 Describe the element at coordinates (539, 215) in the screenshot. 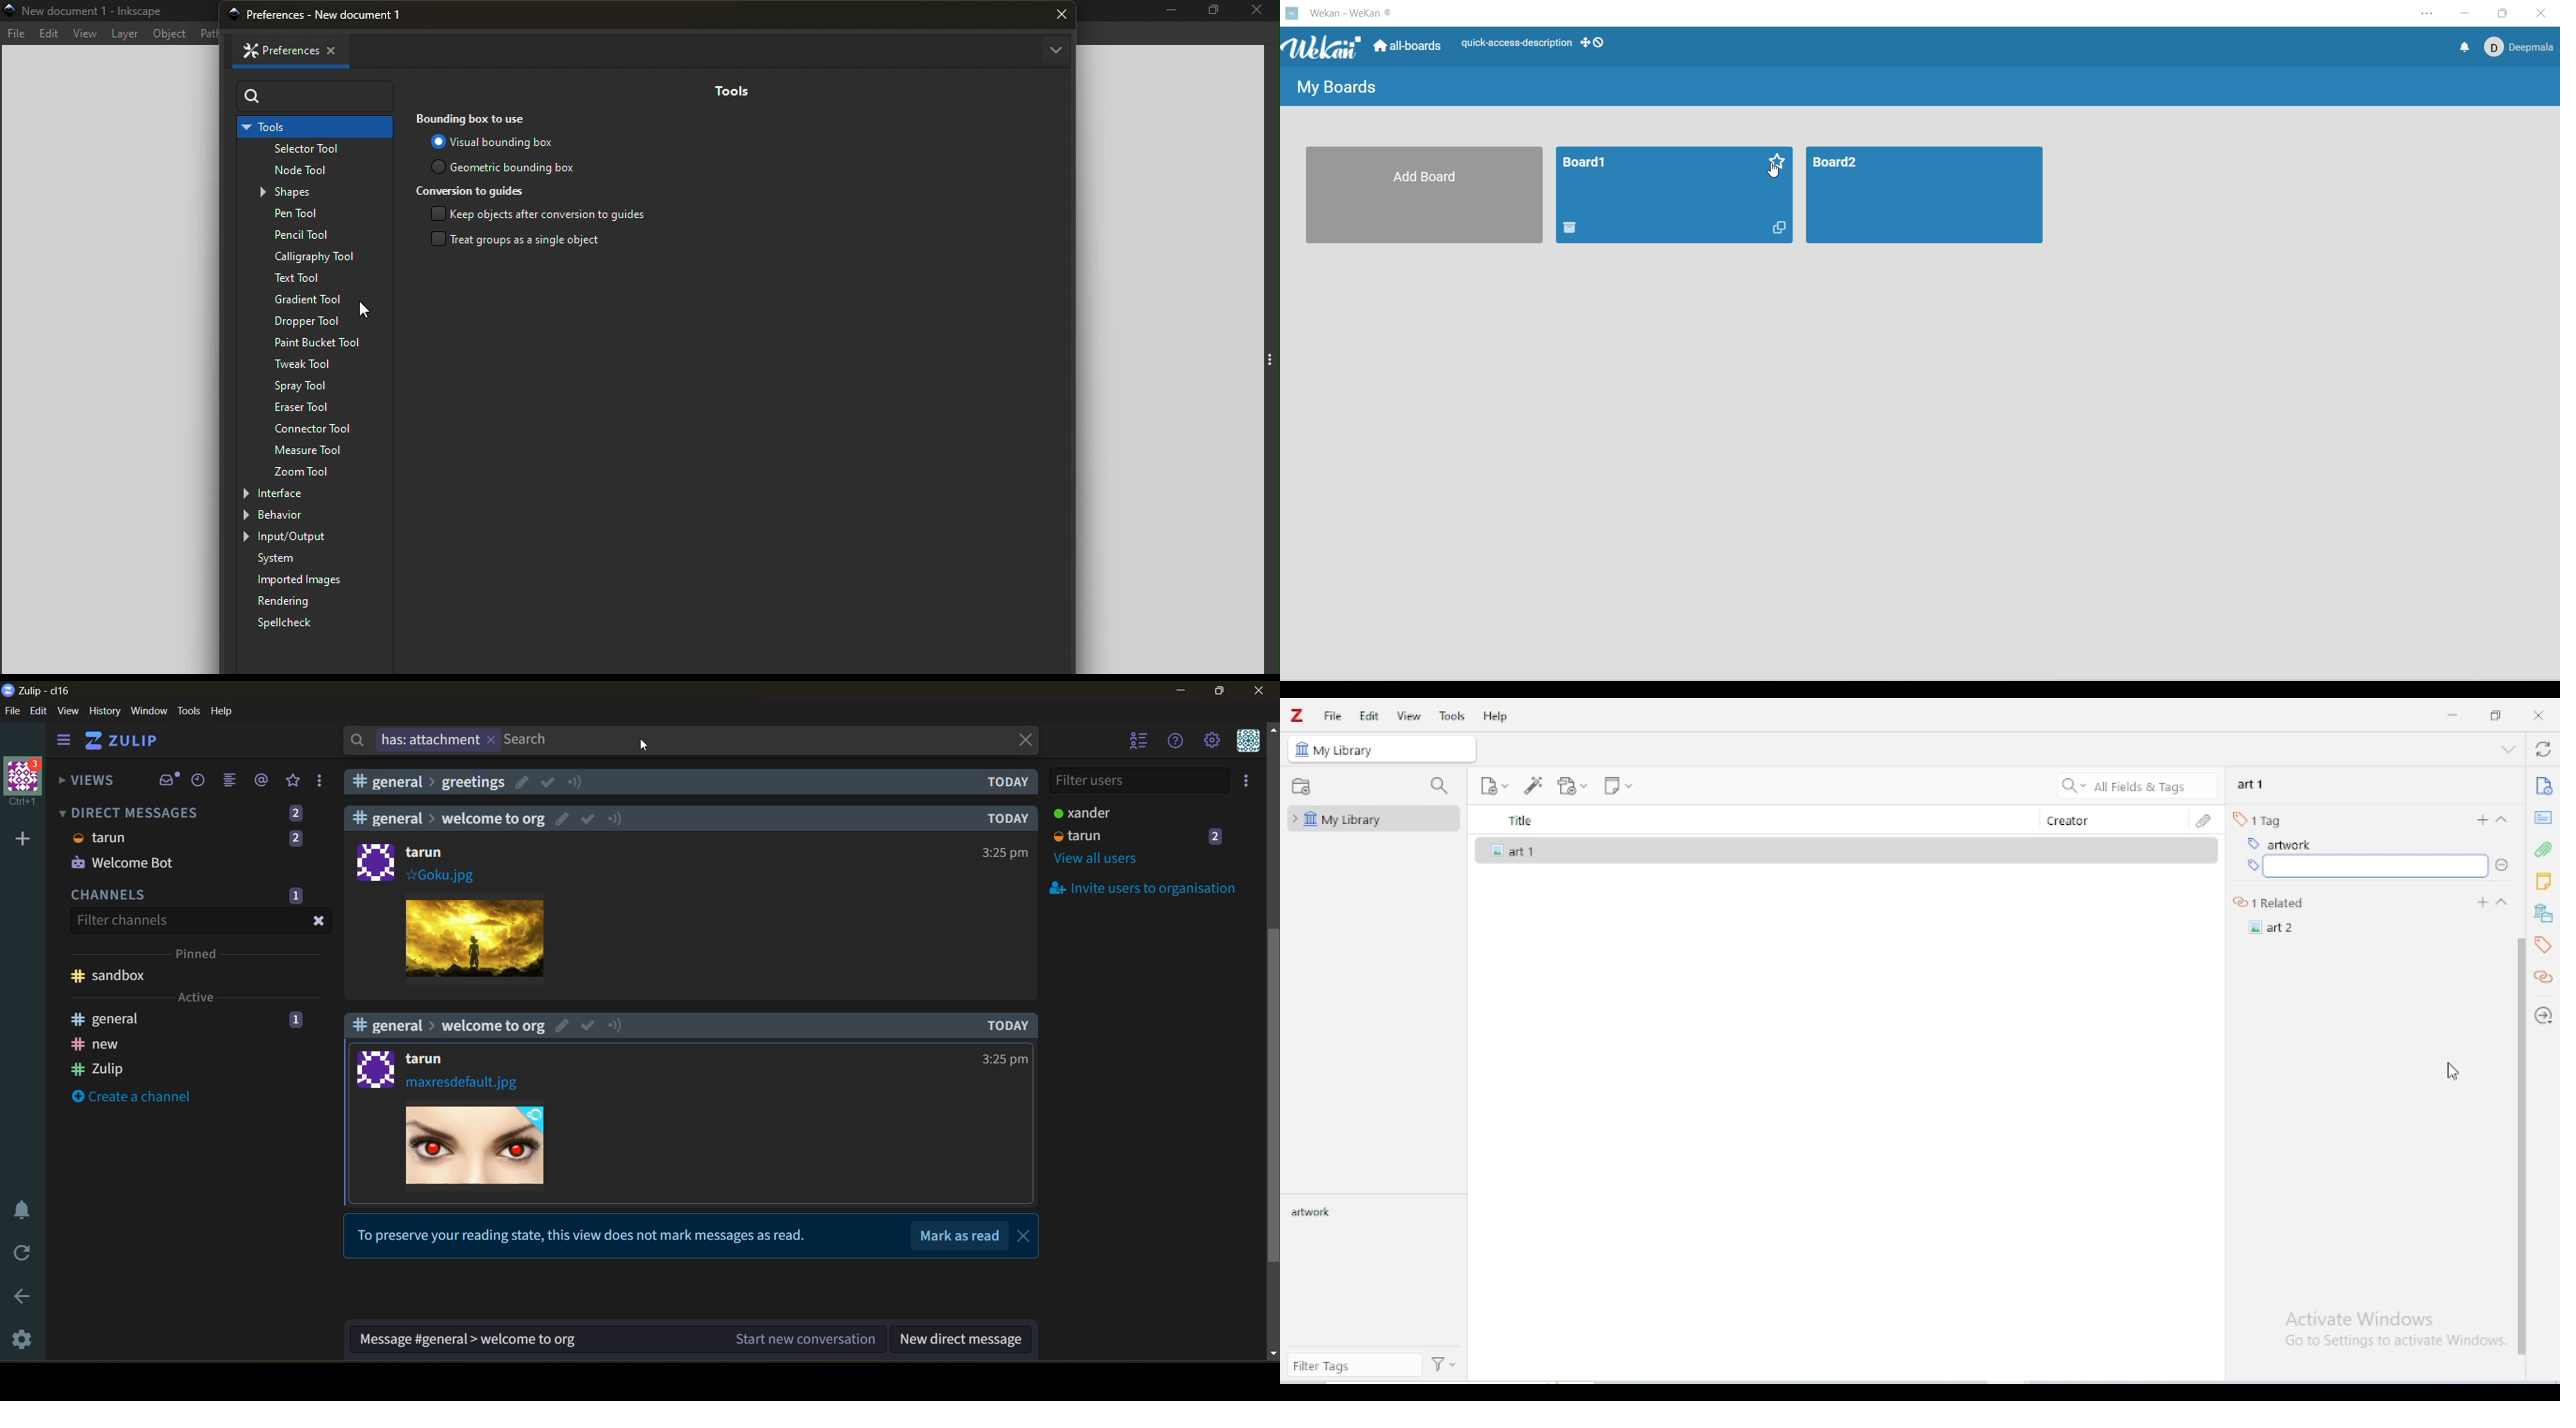

I see `Keep objects to guides` at that location.